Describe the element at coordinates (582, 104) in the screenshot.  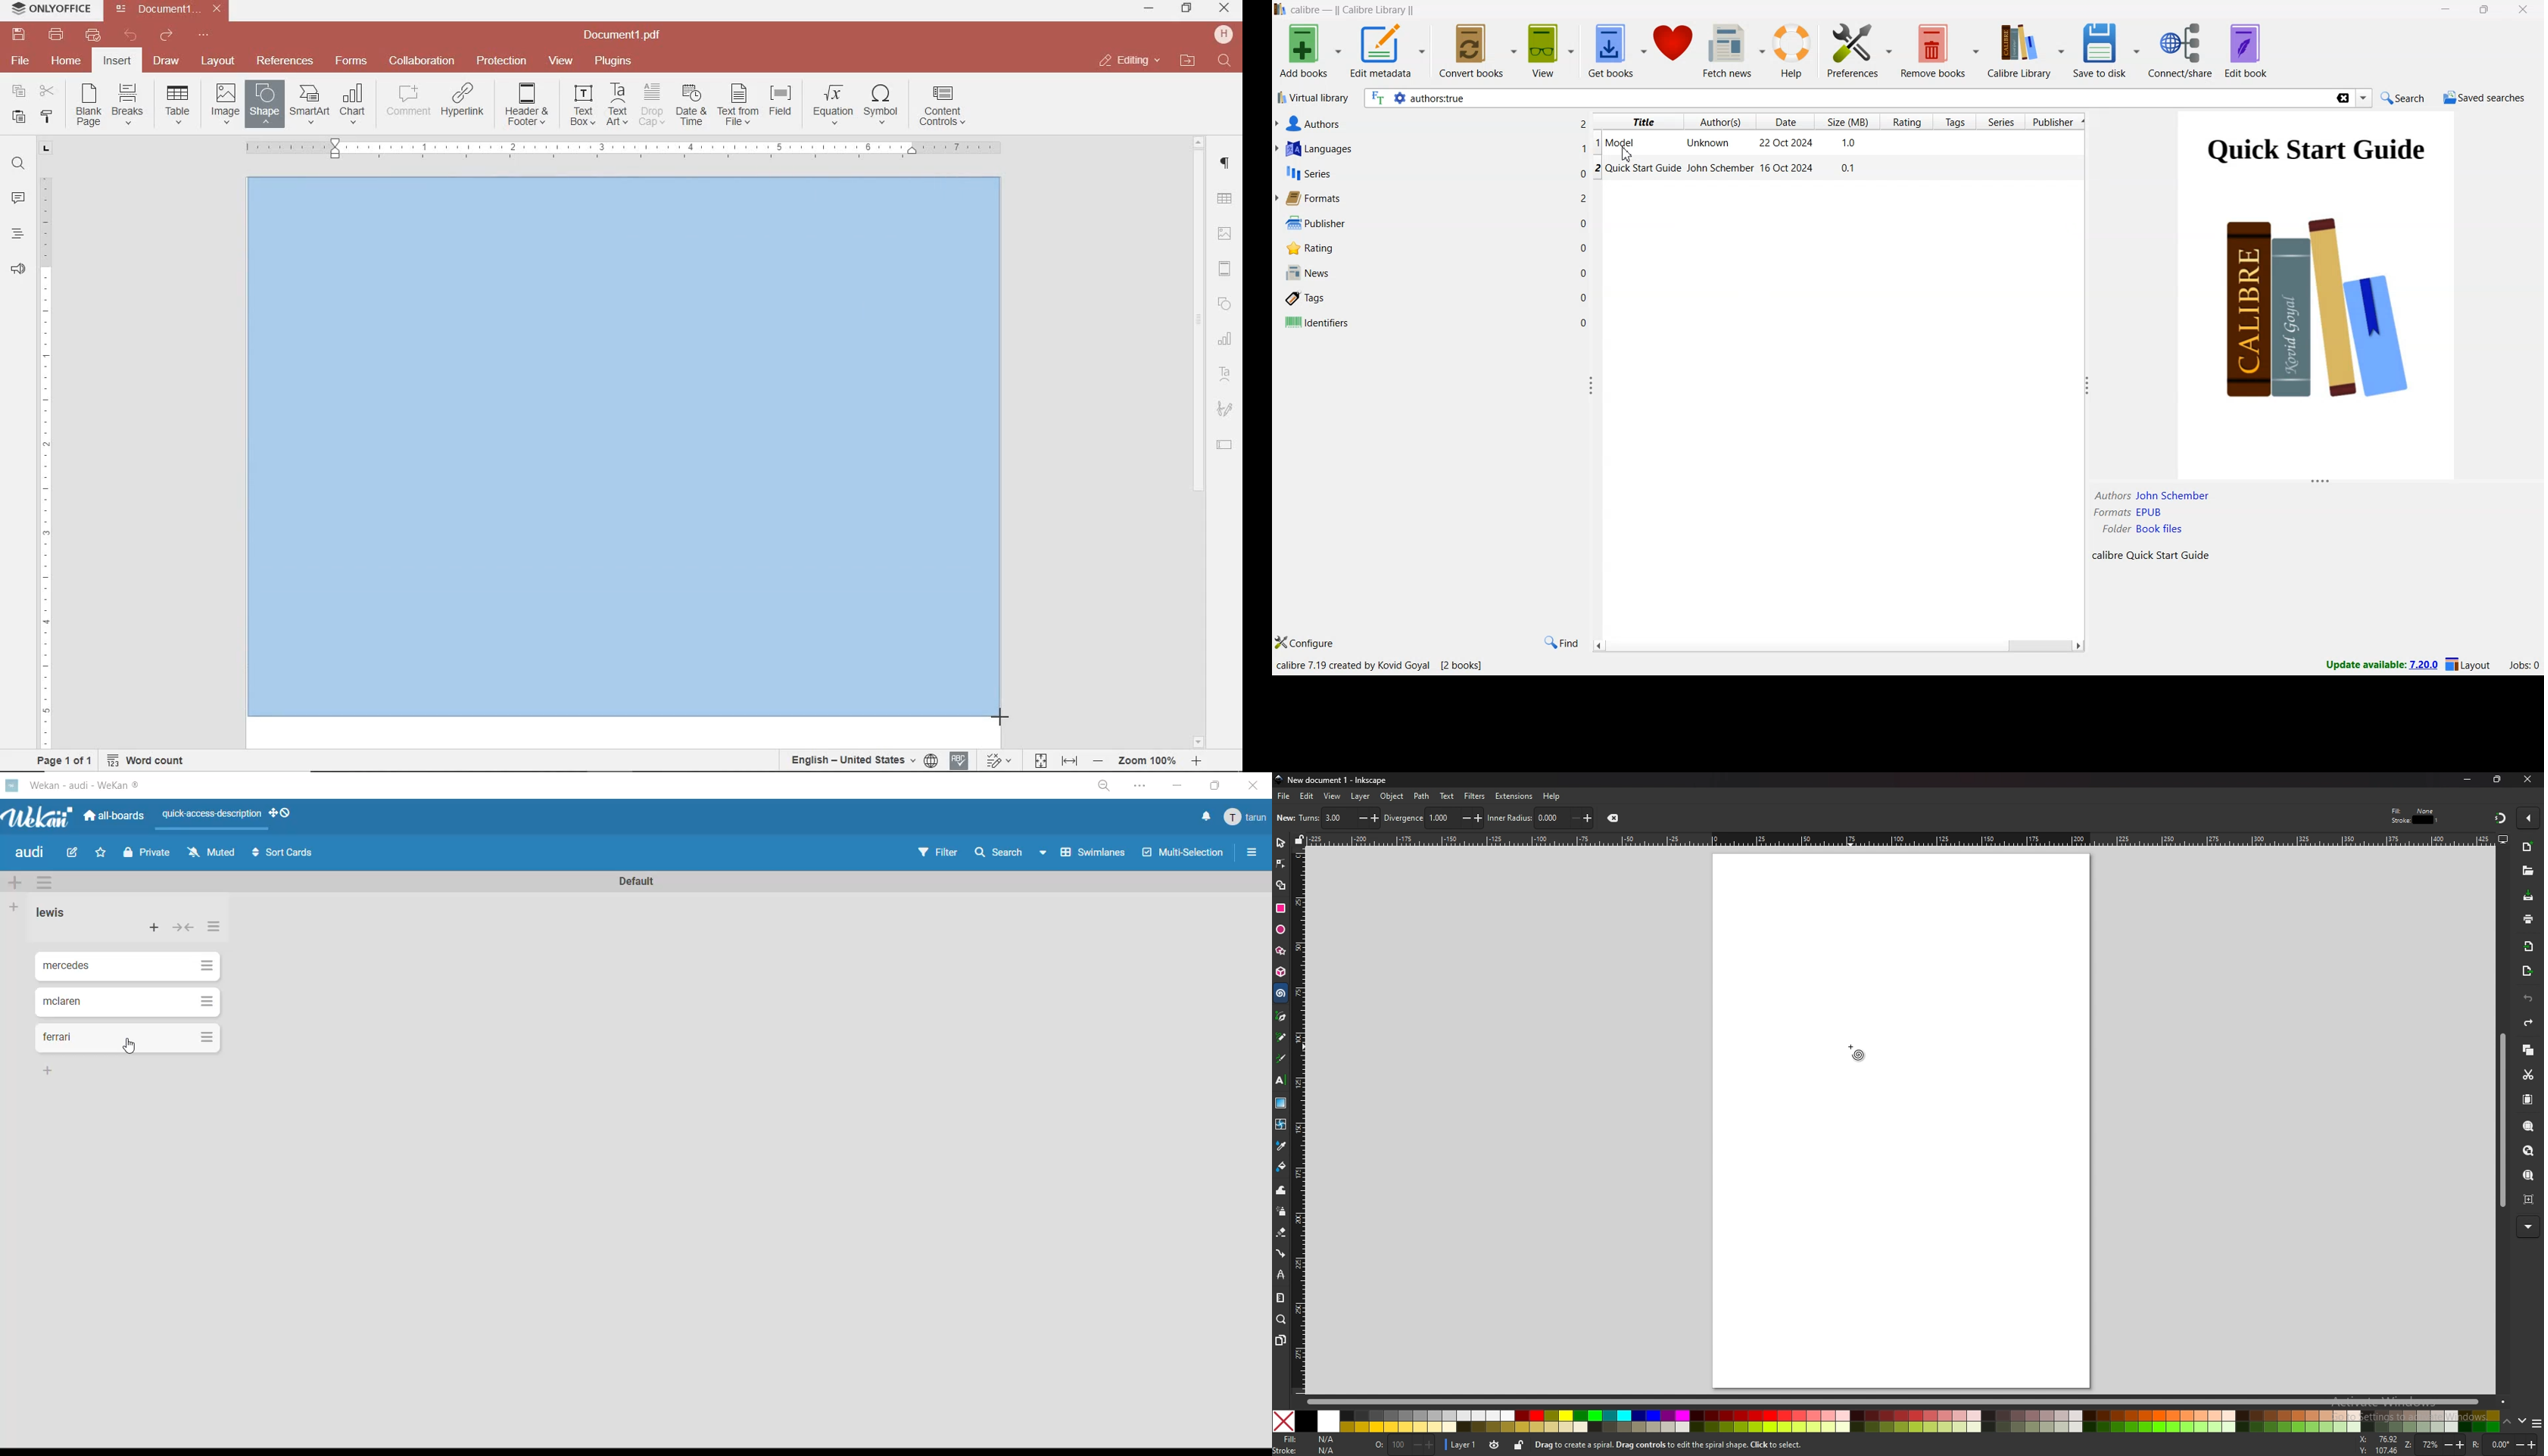
I see `INSERT TEXT BOX` at that location.